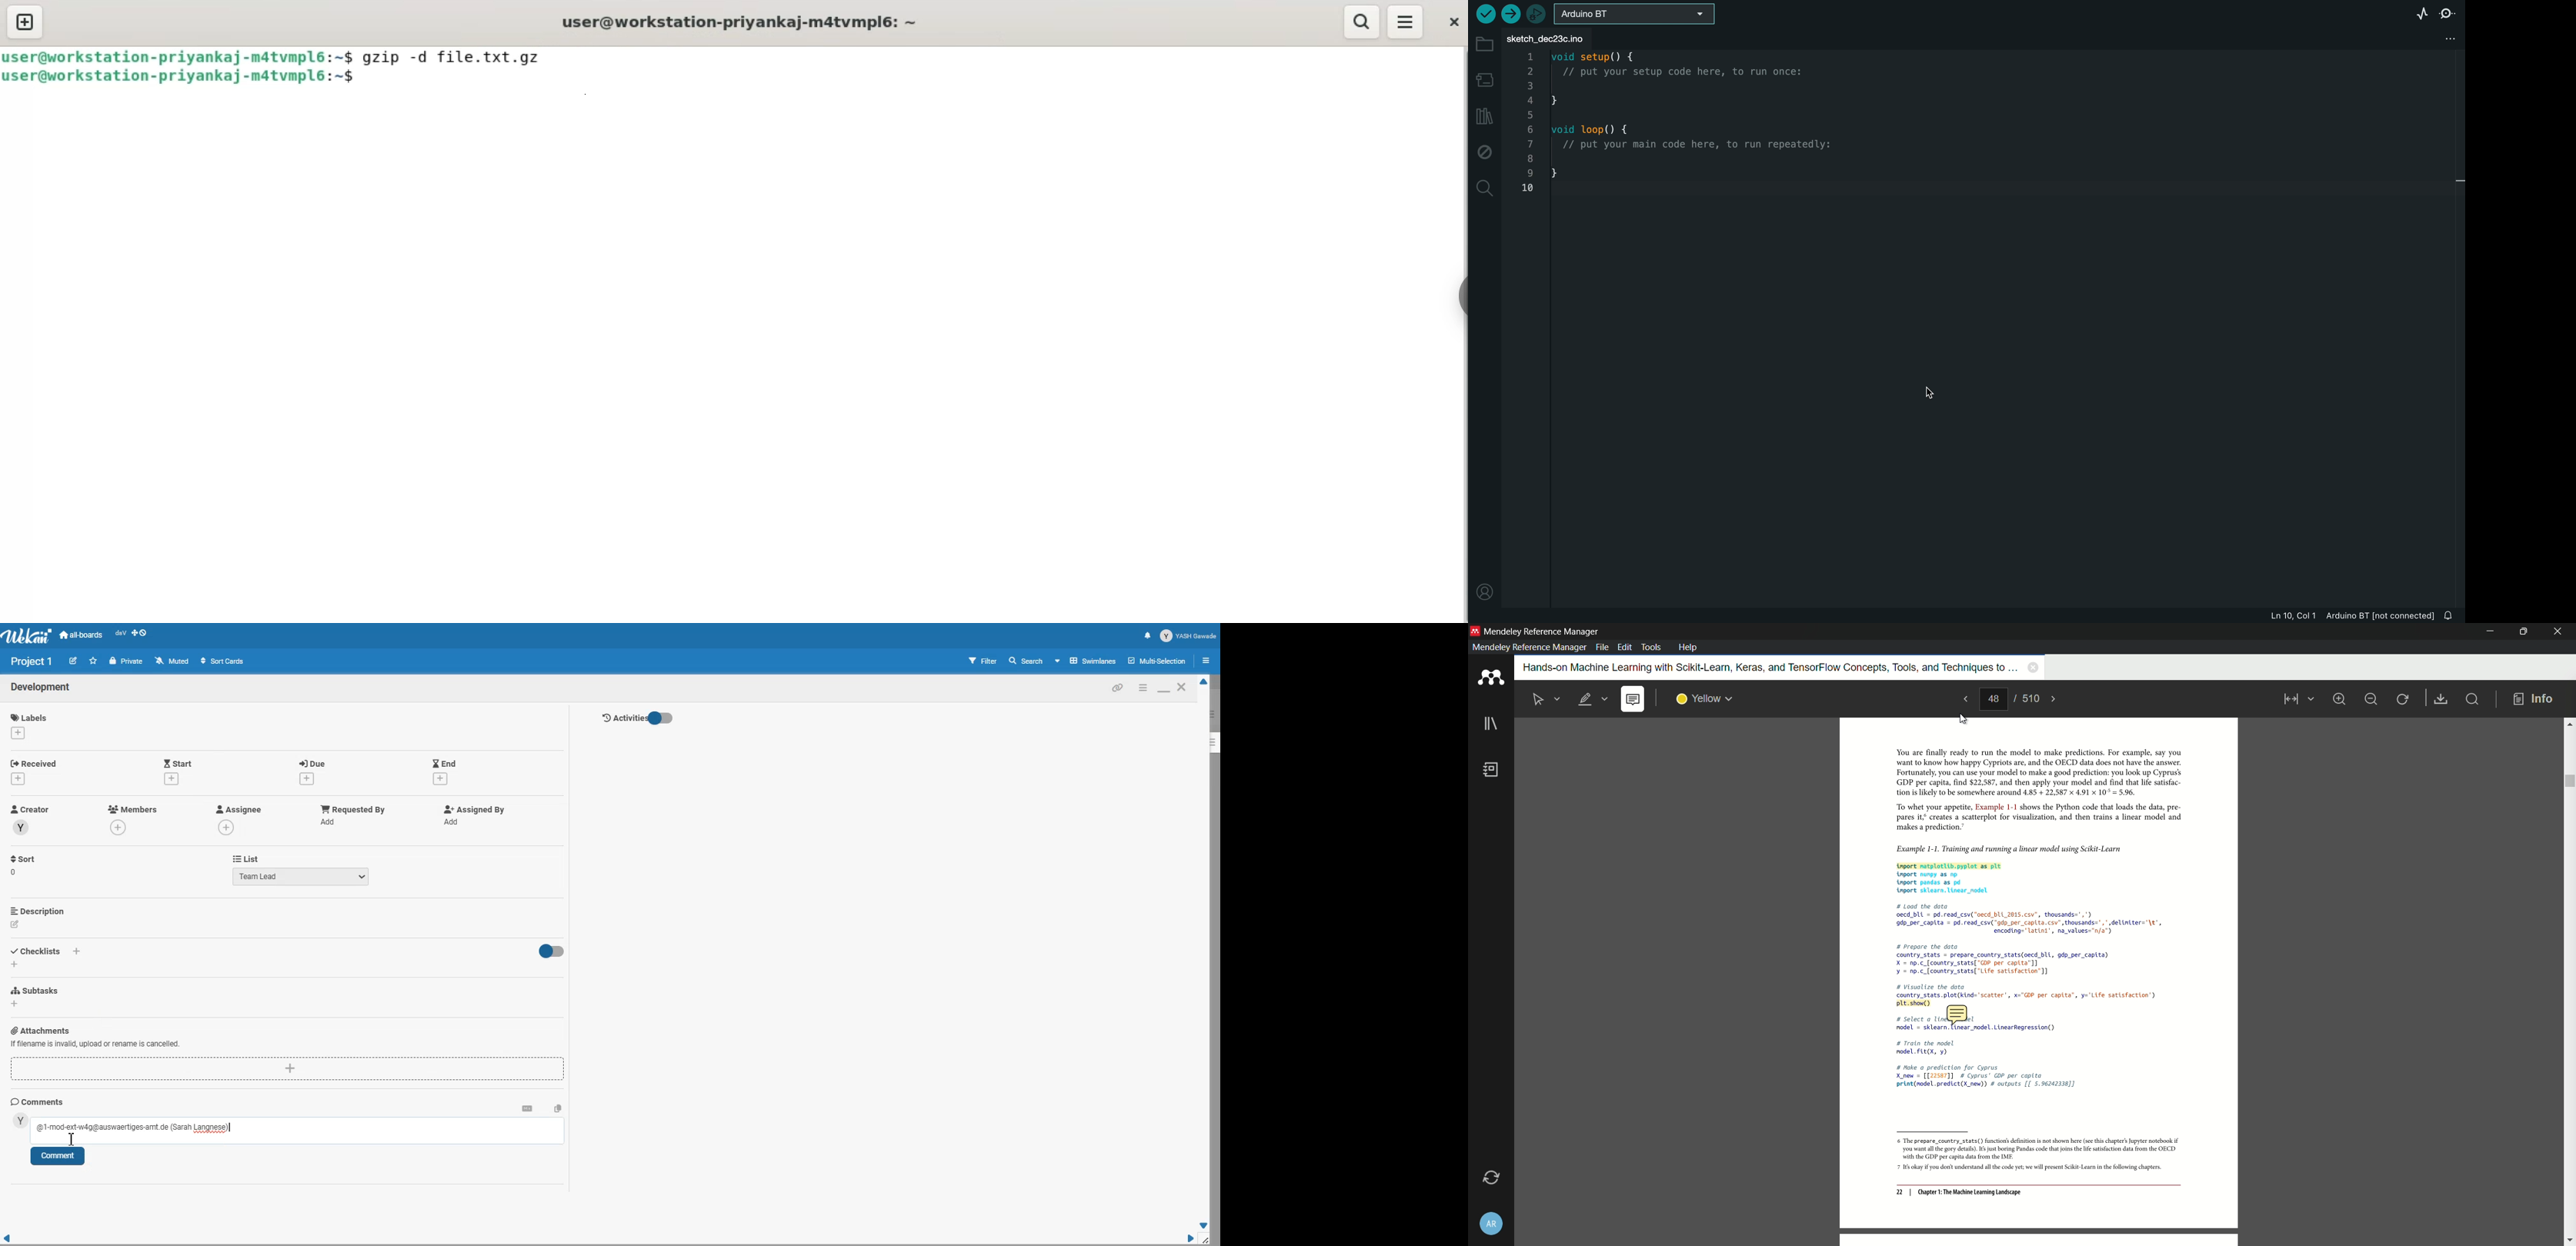  What do you see at coordinates (1491, 1224) in the screenshot?
I see `account and settings` at bounding box center [1491, 1224].